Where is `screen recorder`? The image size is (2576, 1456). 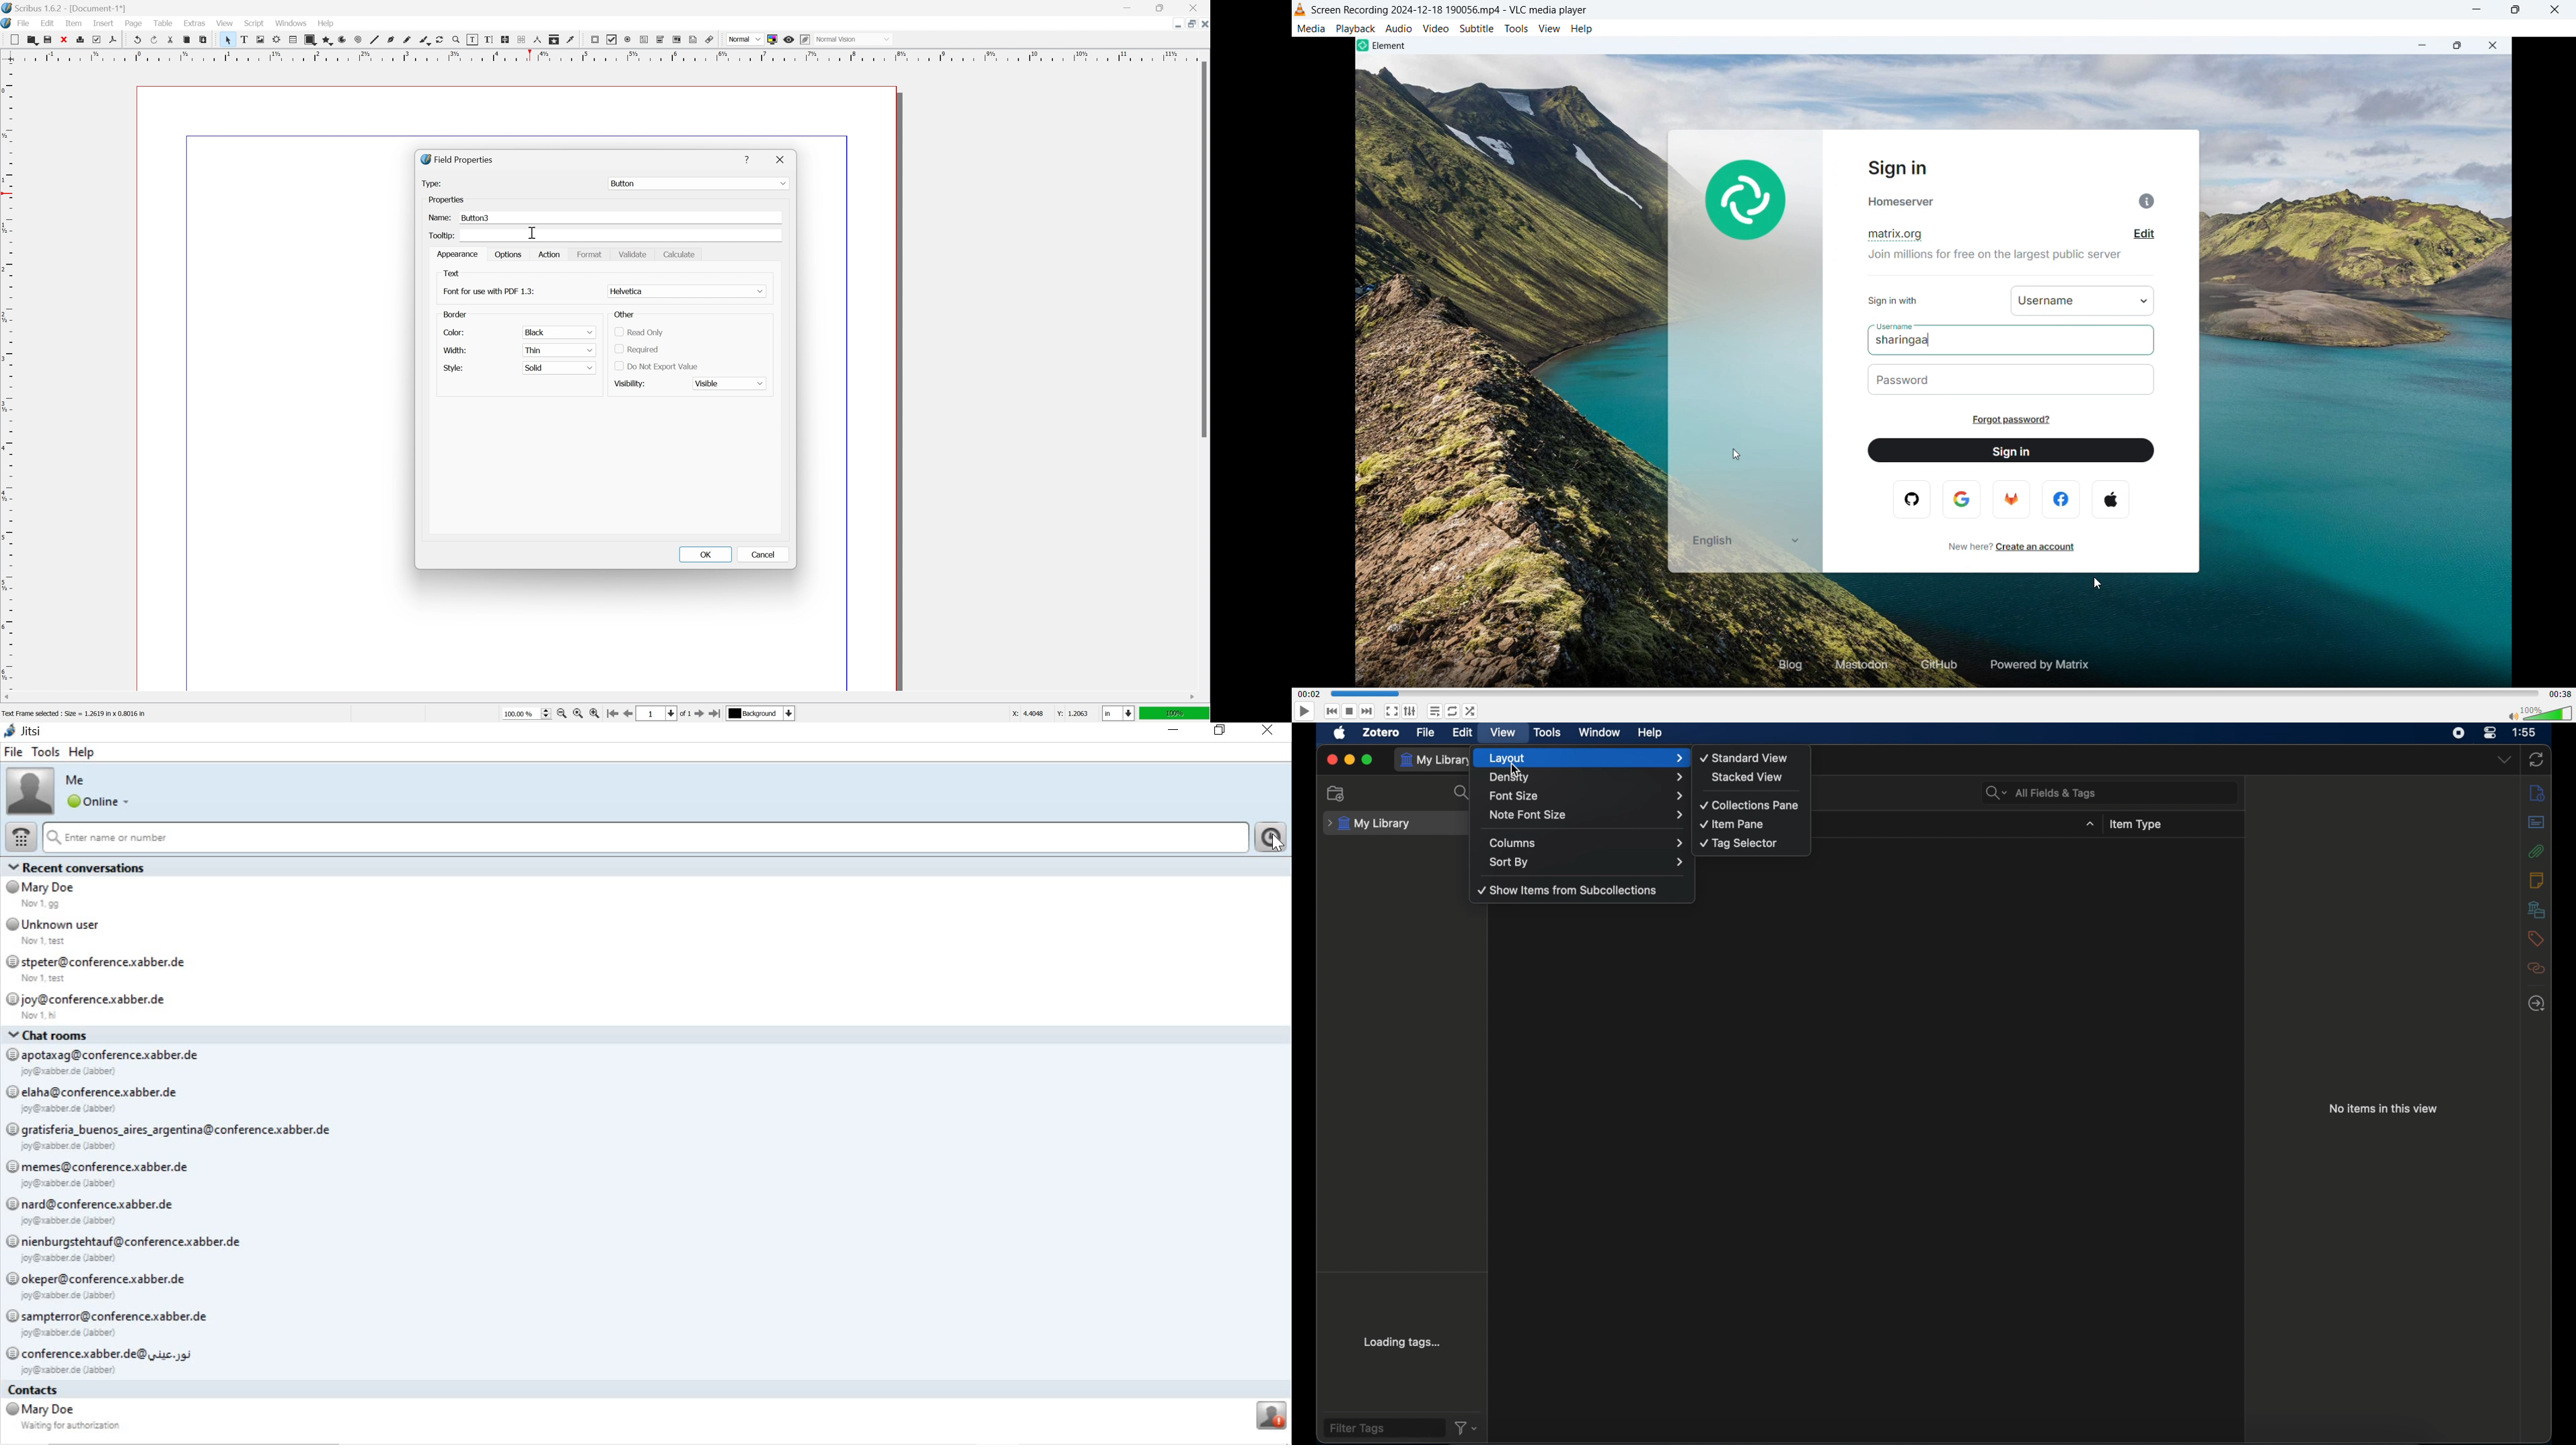 screen recorder is located at coordinates (2459, 733).